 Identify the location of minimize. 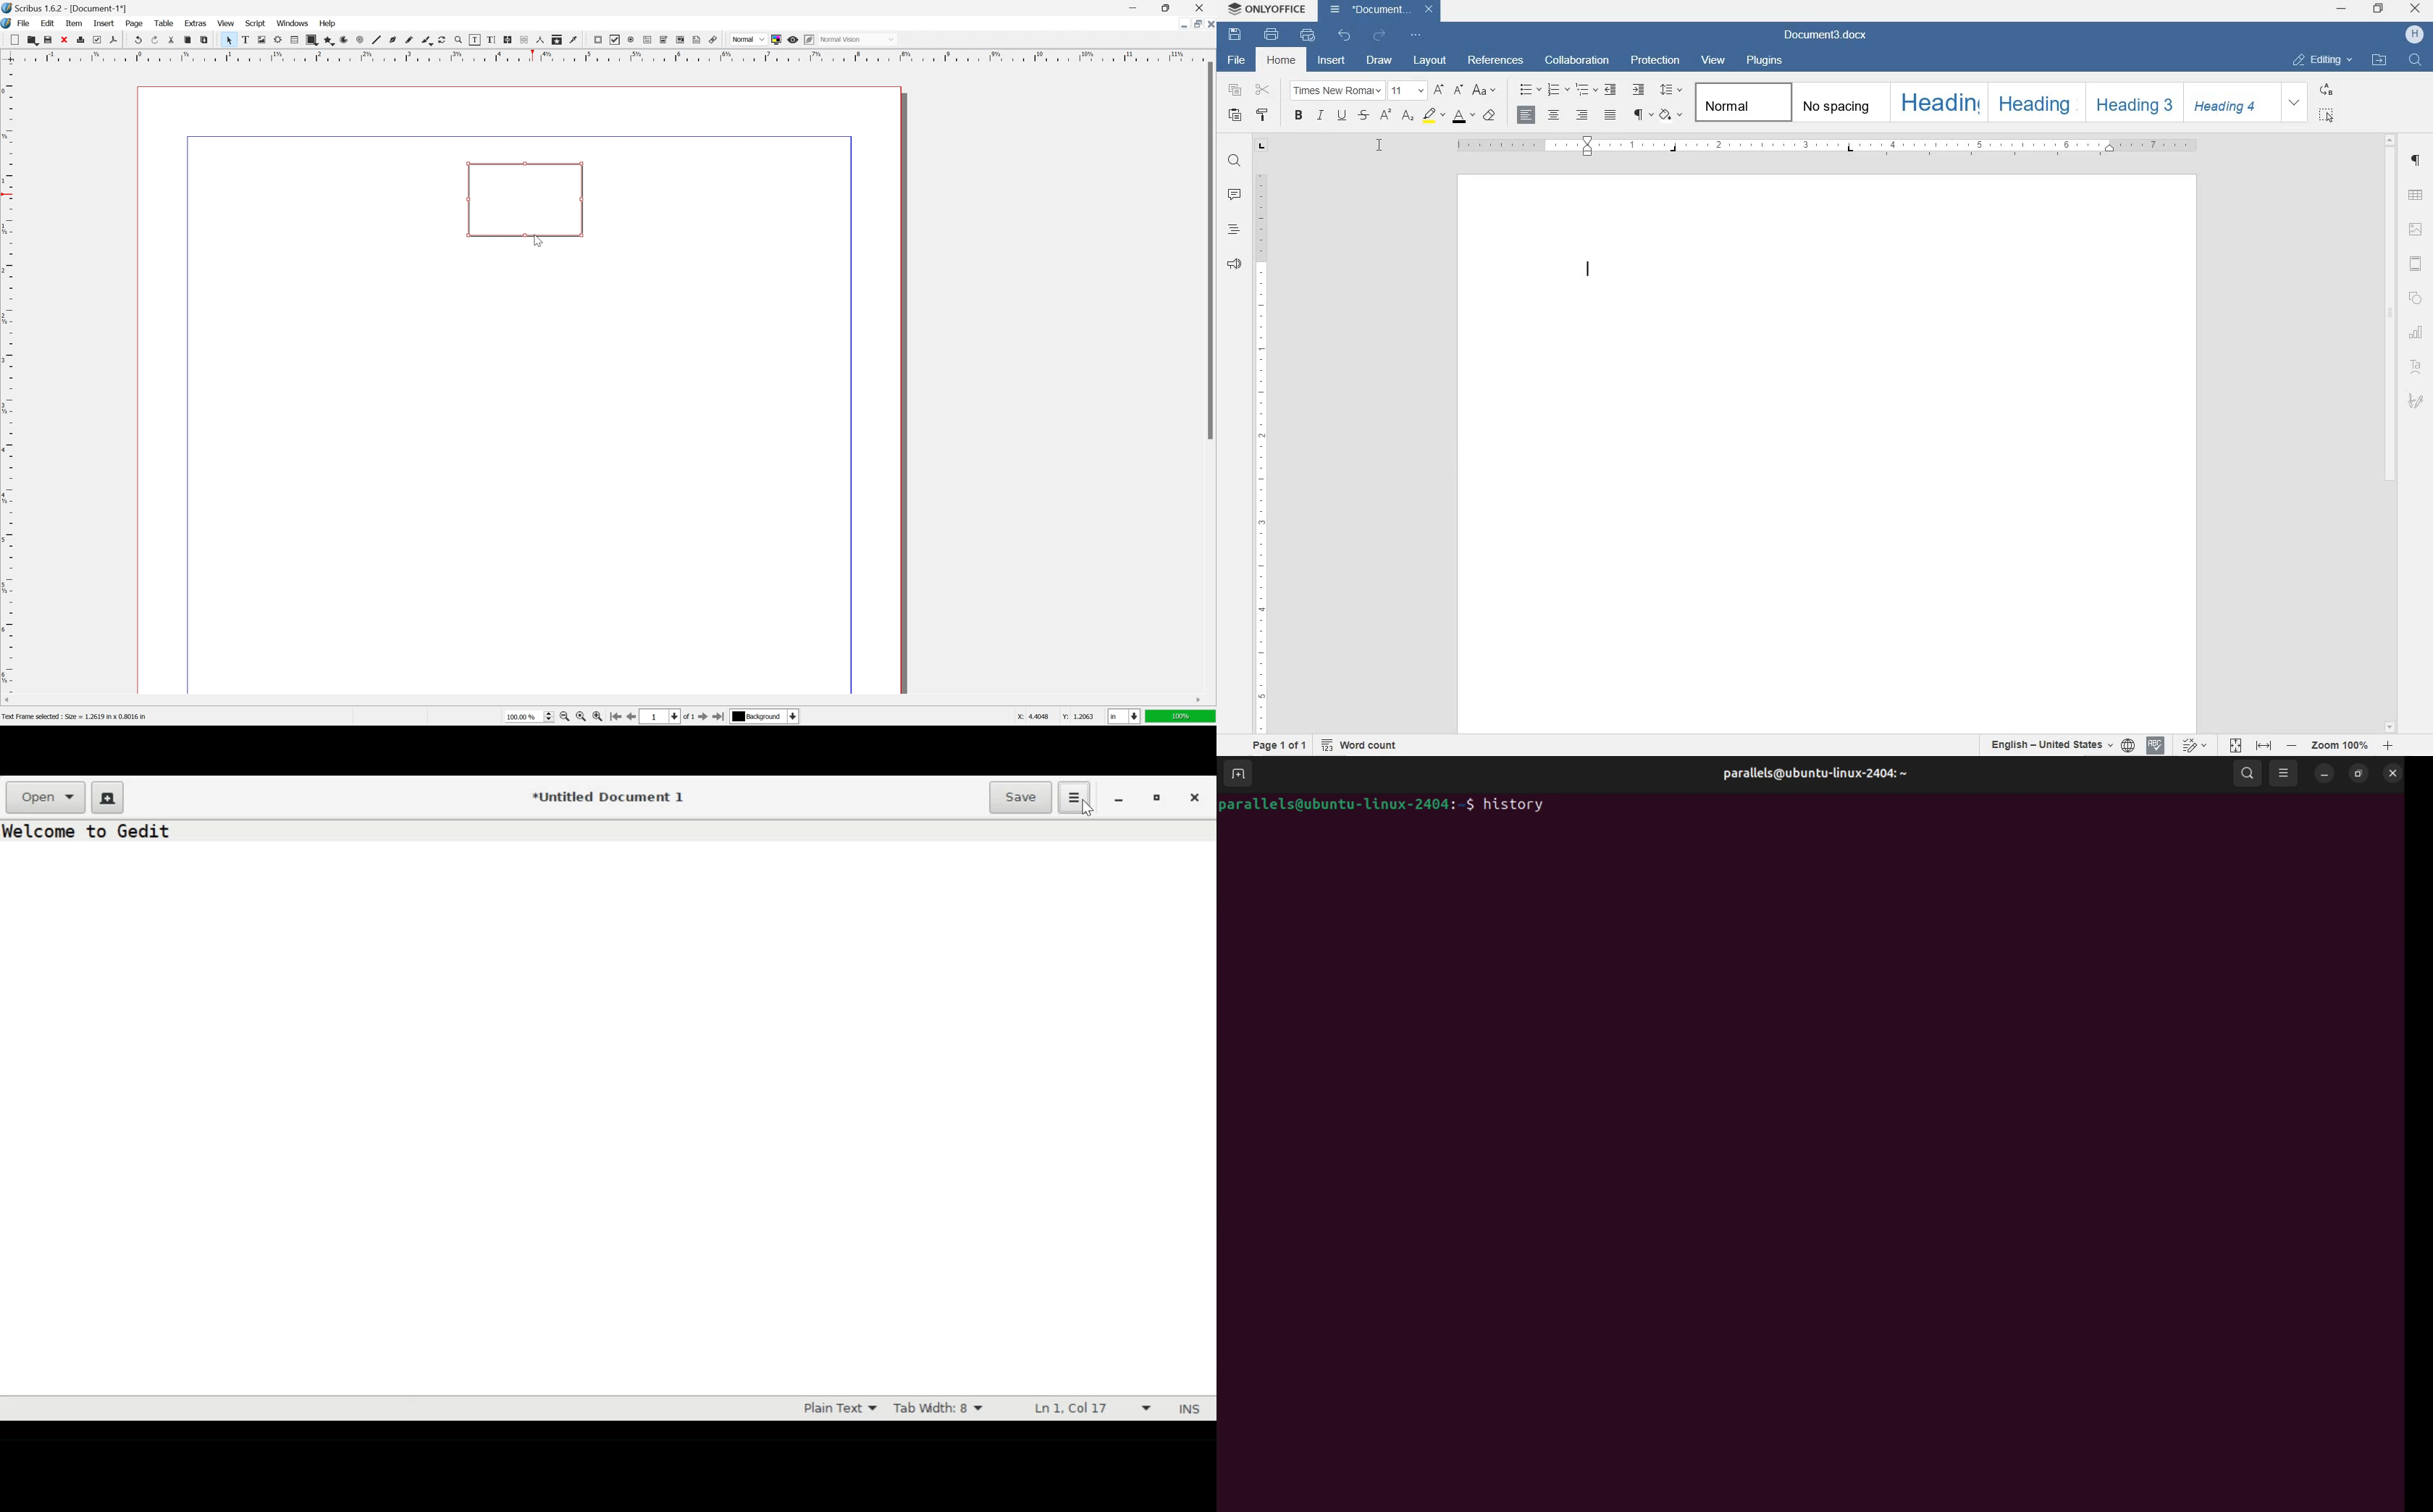
(2324, 773).